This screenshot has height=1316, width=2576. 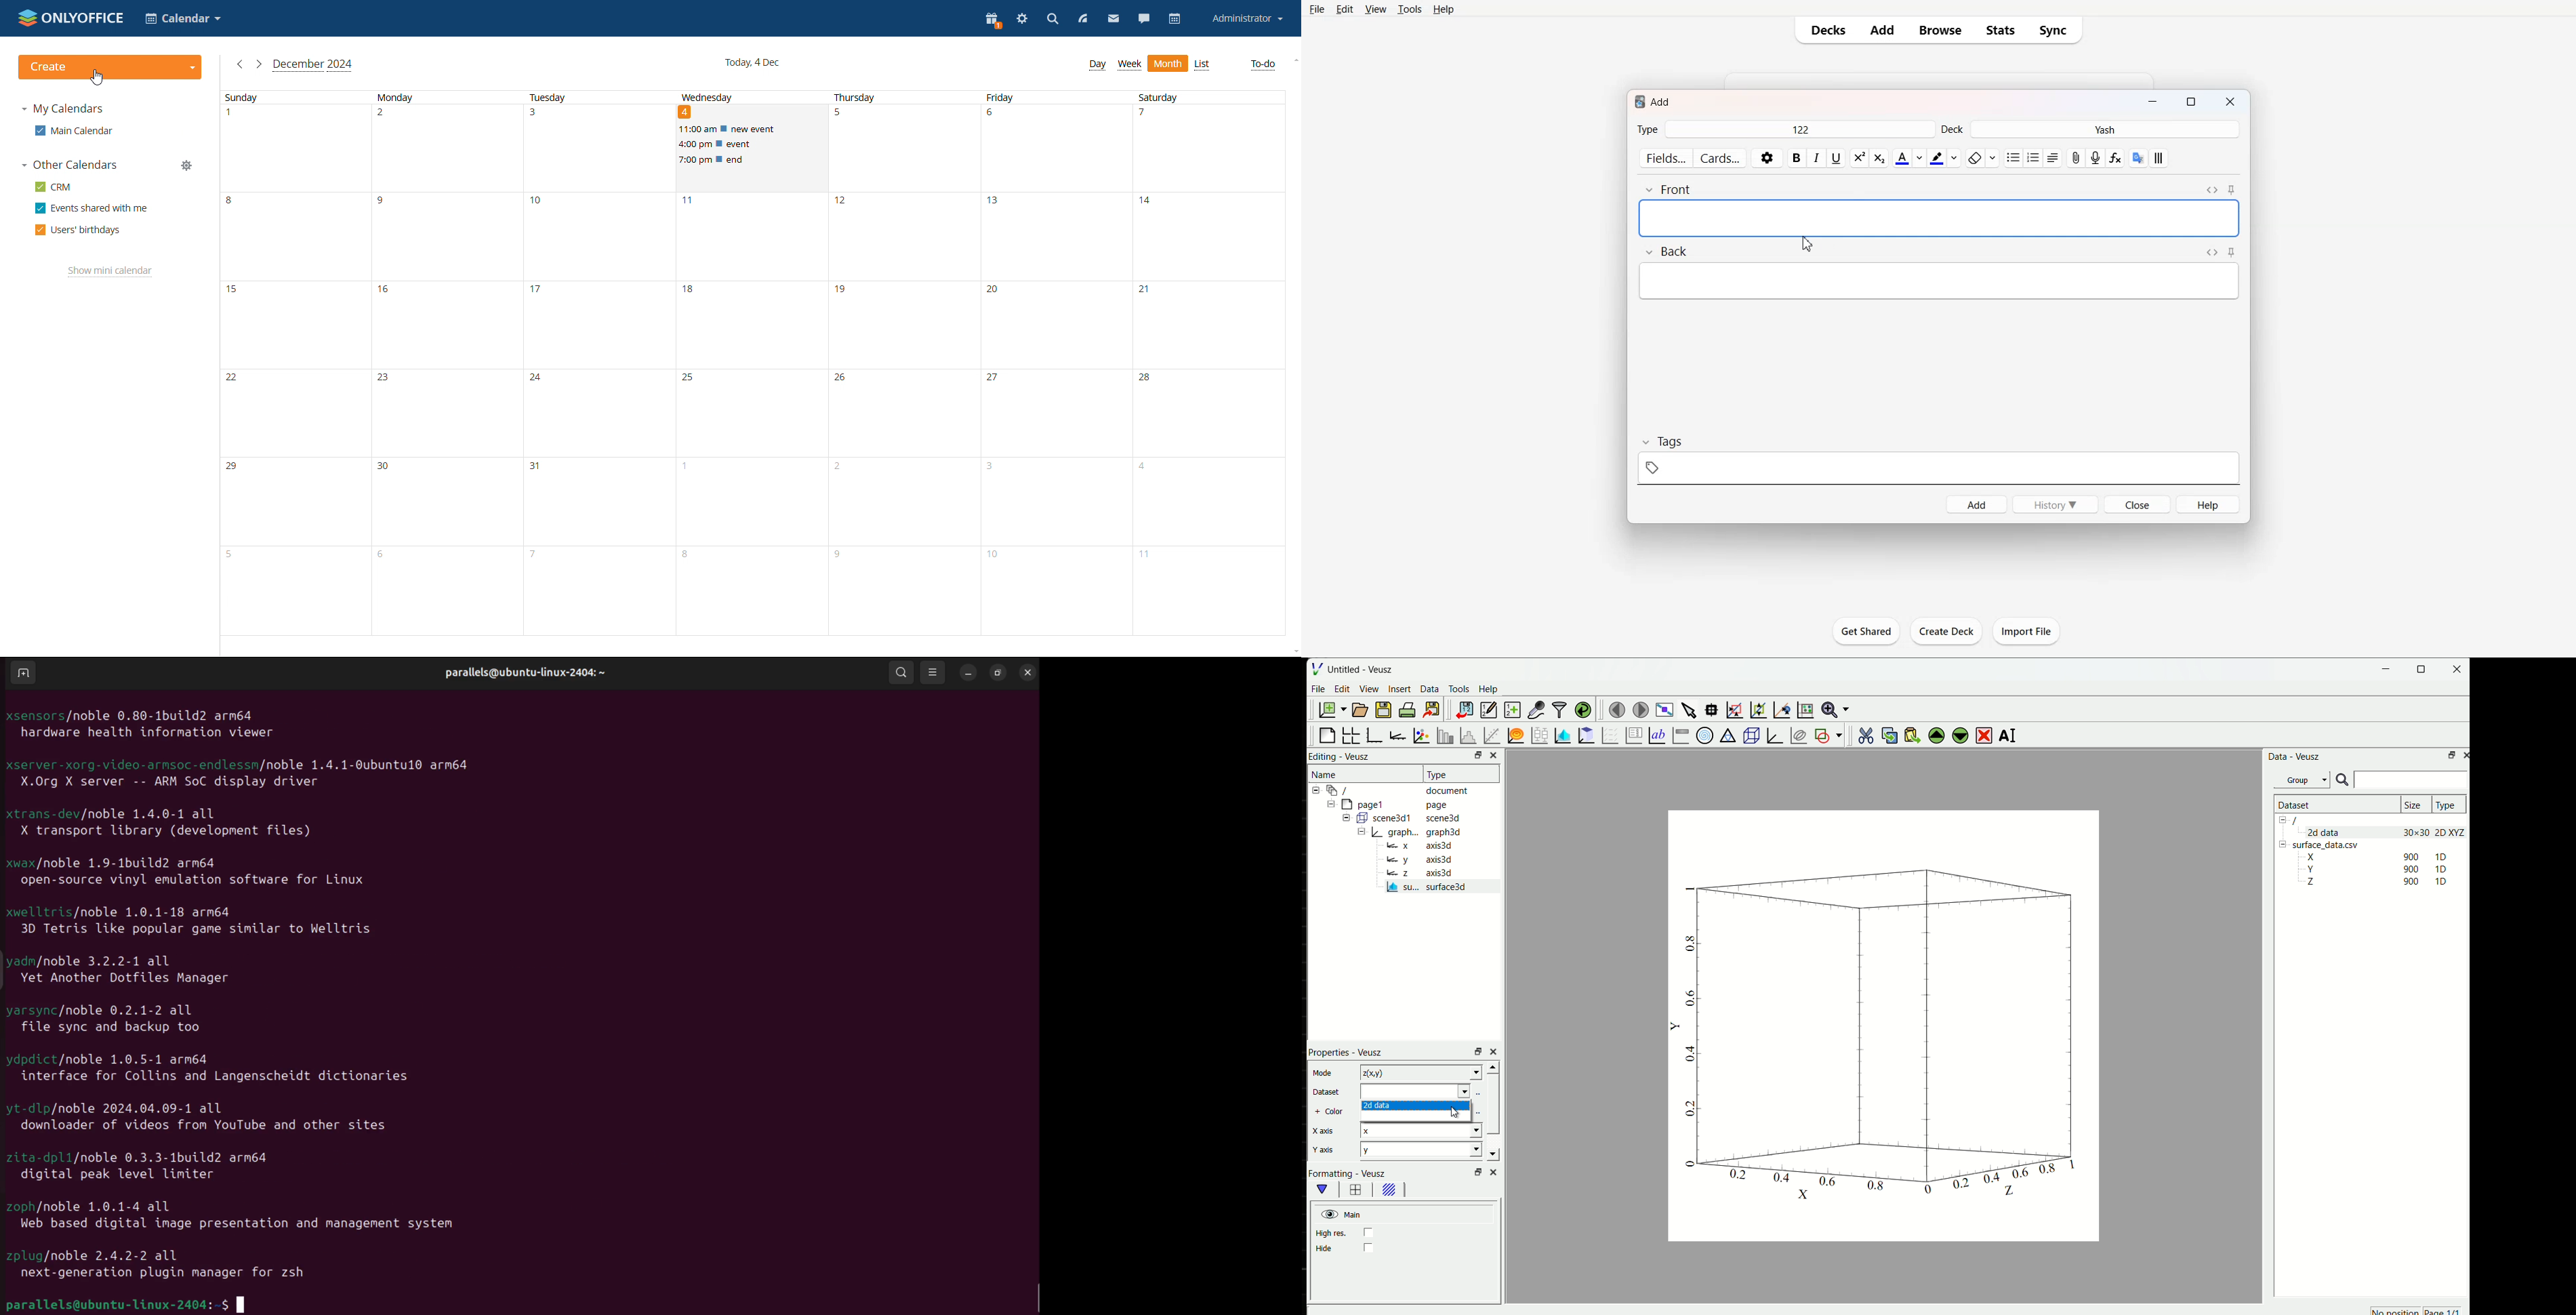 I want to click on Superscript, so click(x=1879, y=158).